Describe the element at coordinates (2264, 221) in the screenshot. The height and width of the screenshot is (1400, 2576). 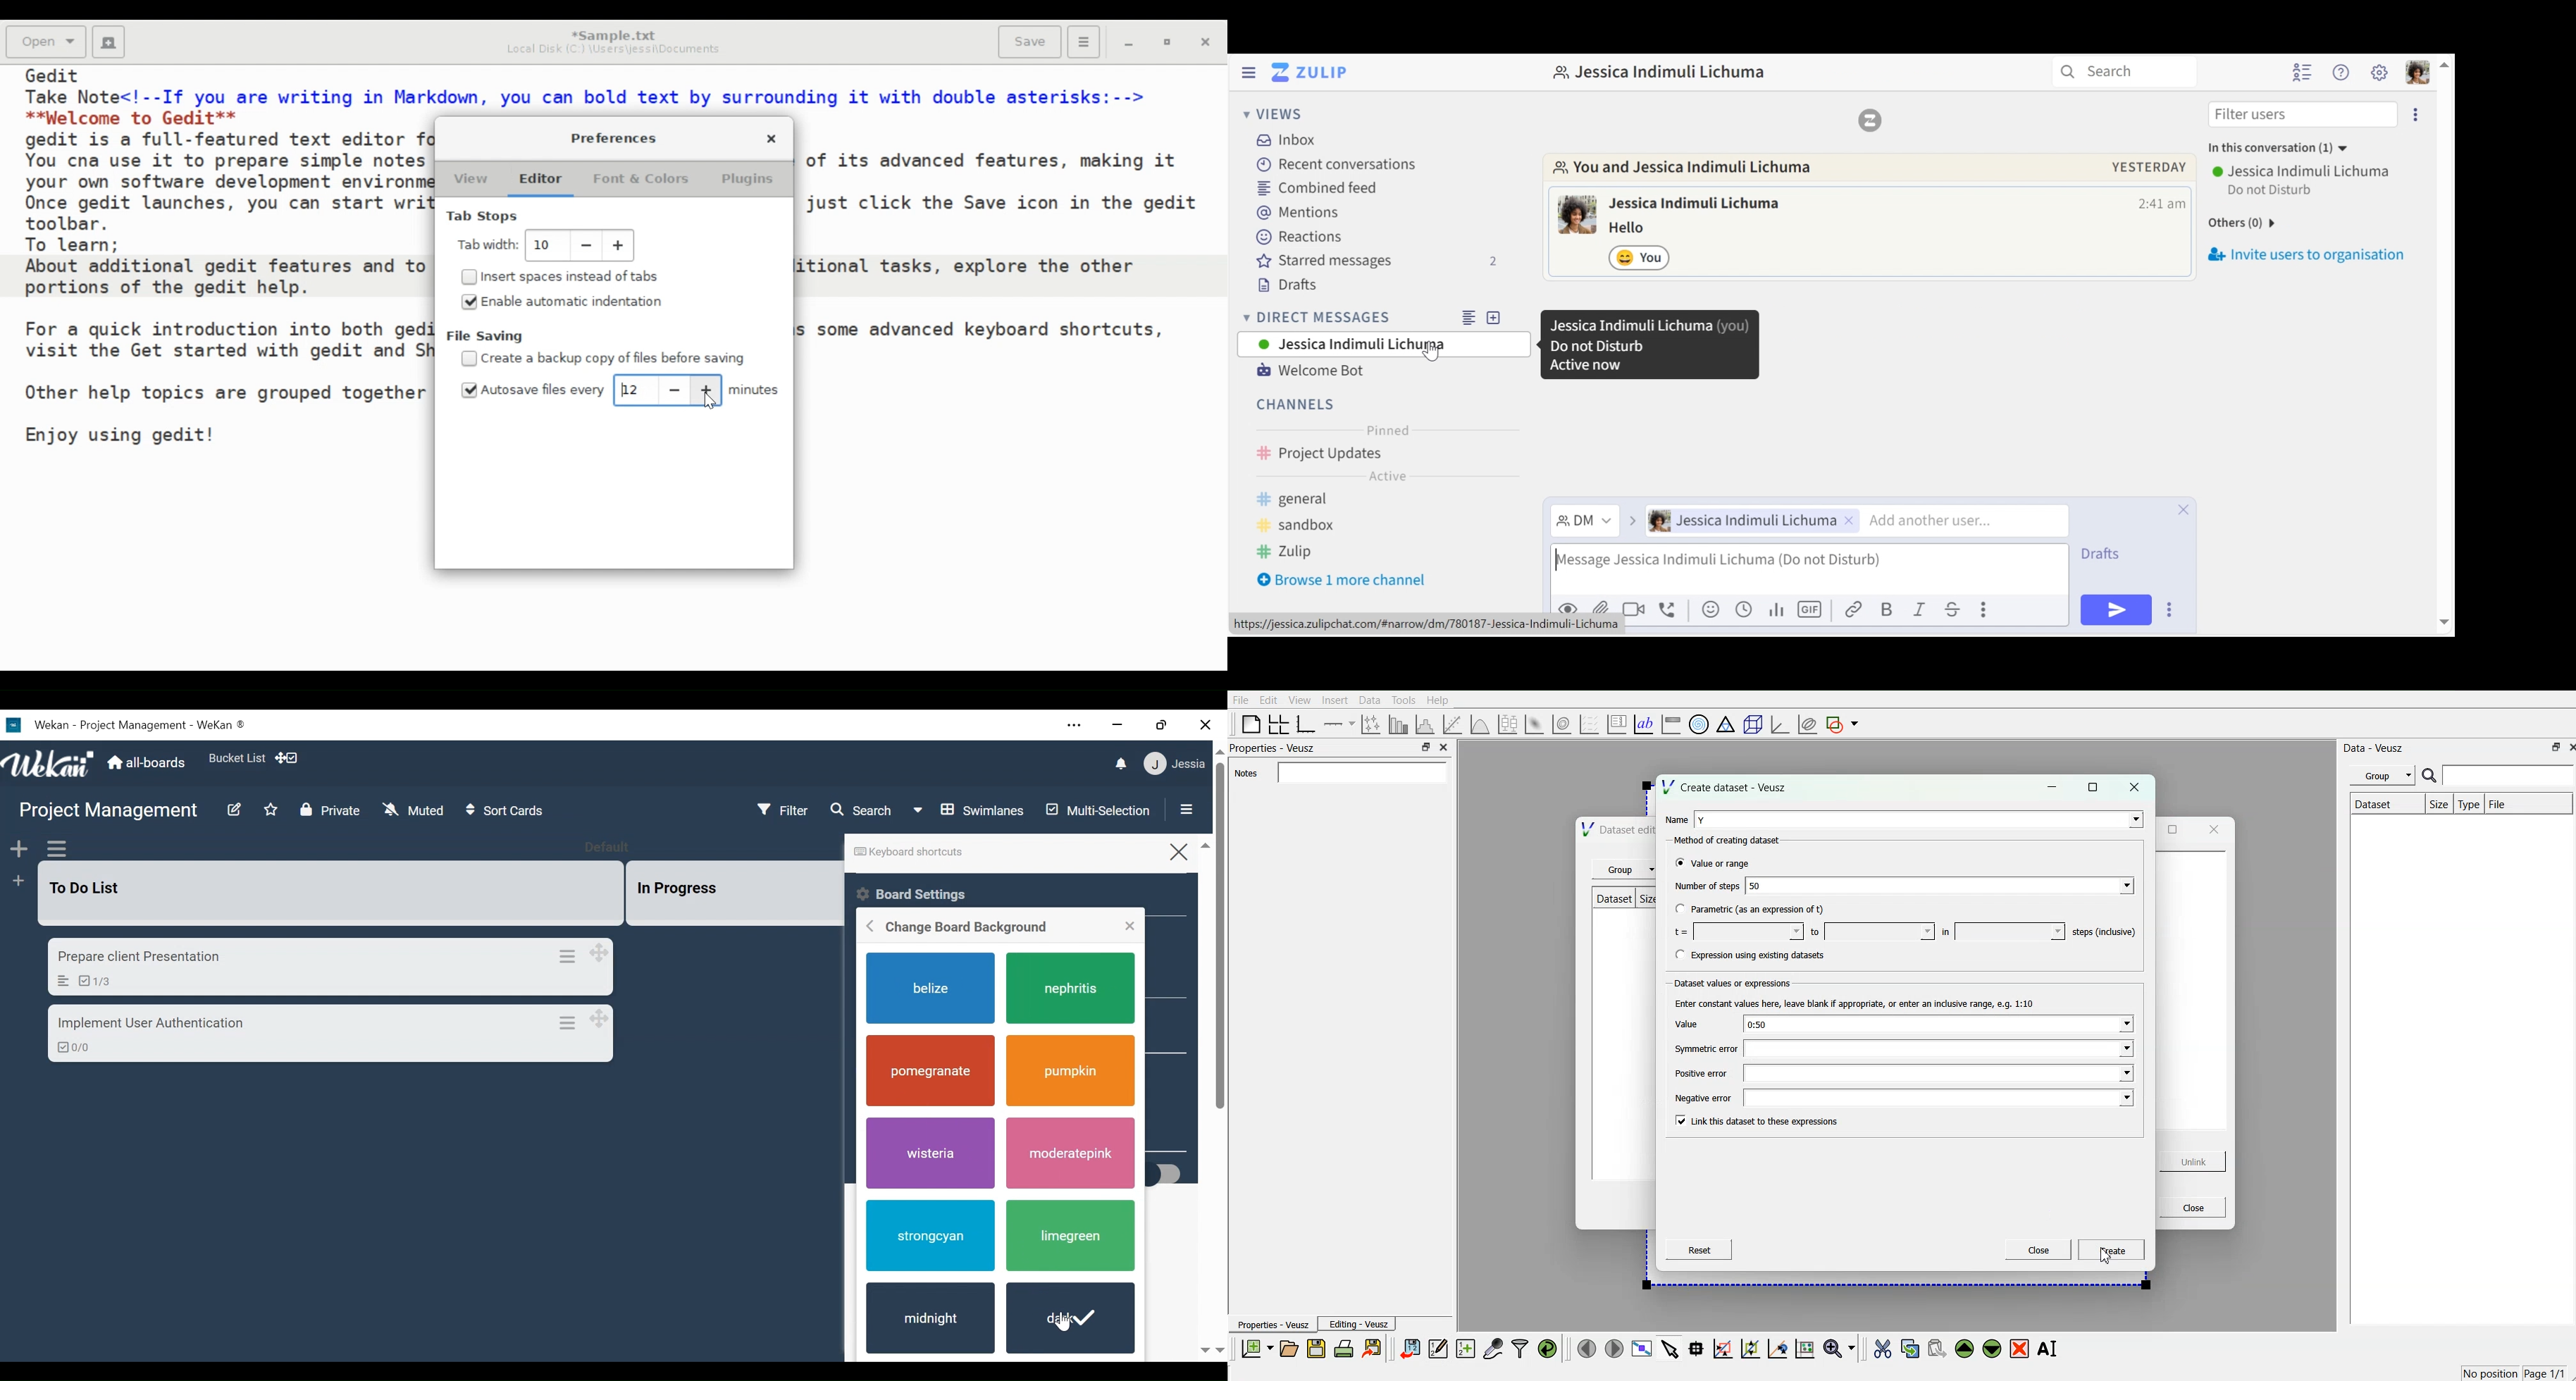
I see `others(0)` at that location.